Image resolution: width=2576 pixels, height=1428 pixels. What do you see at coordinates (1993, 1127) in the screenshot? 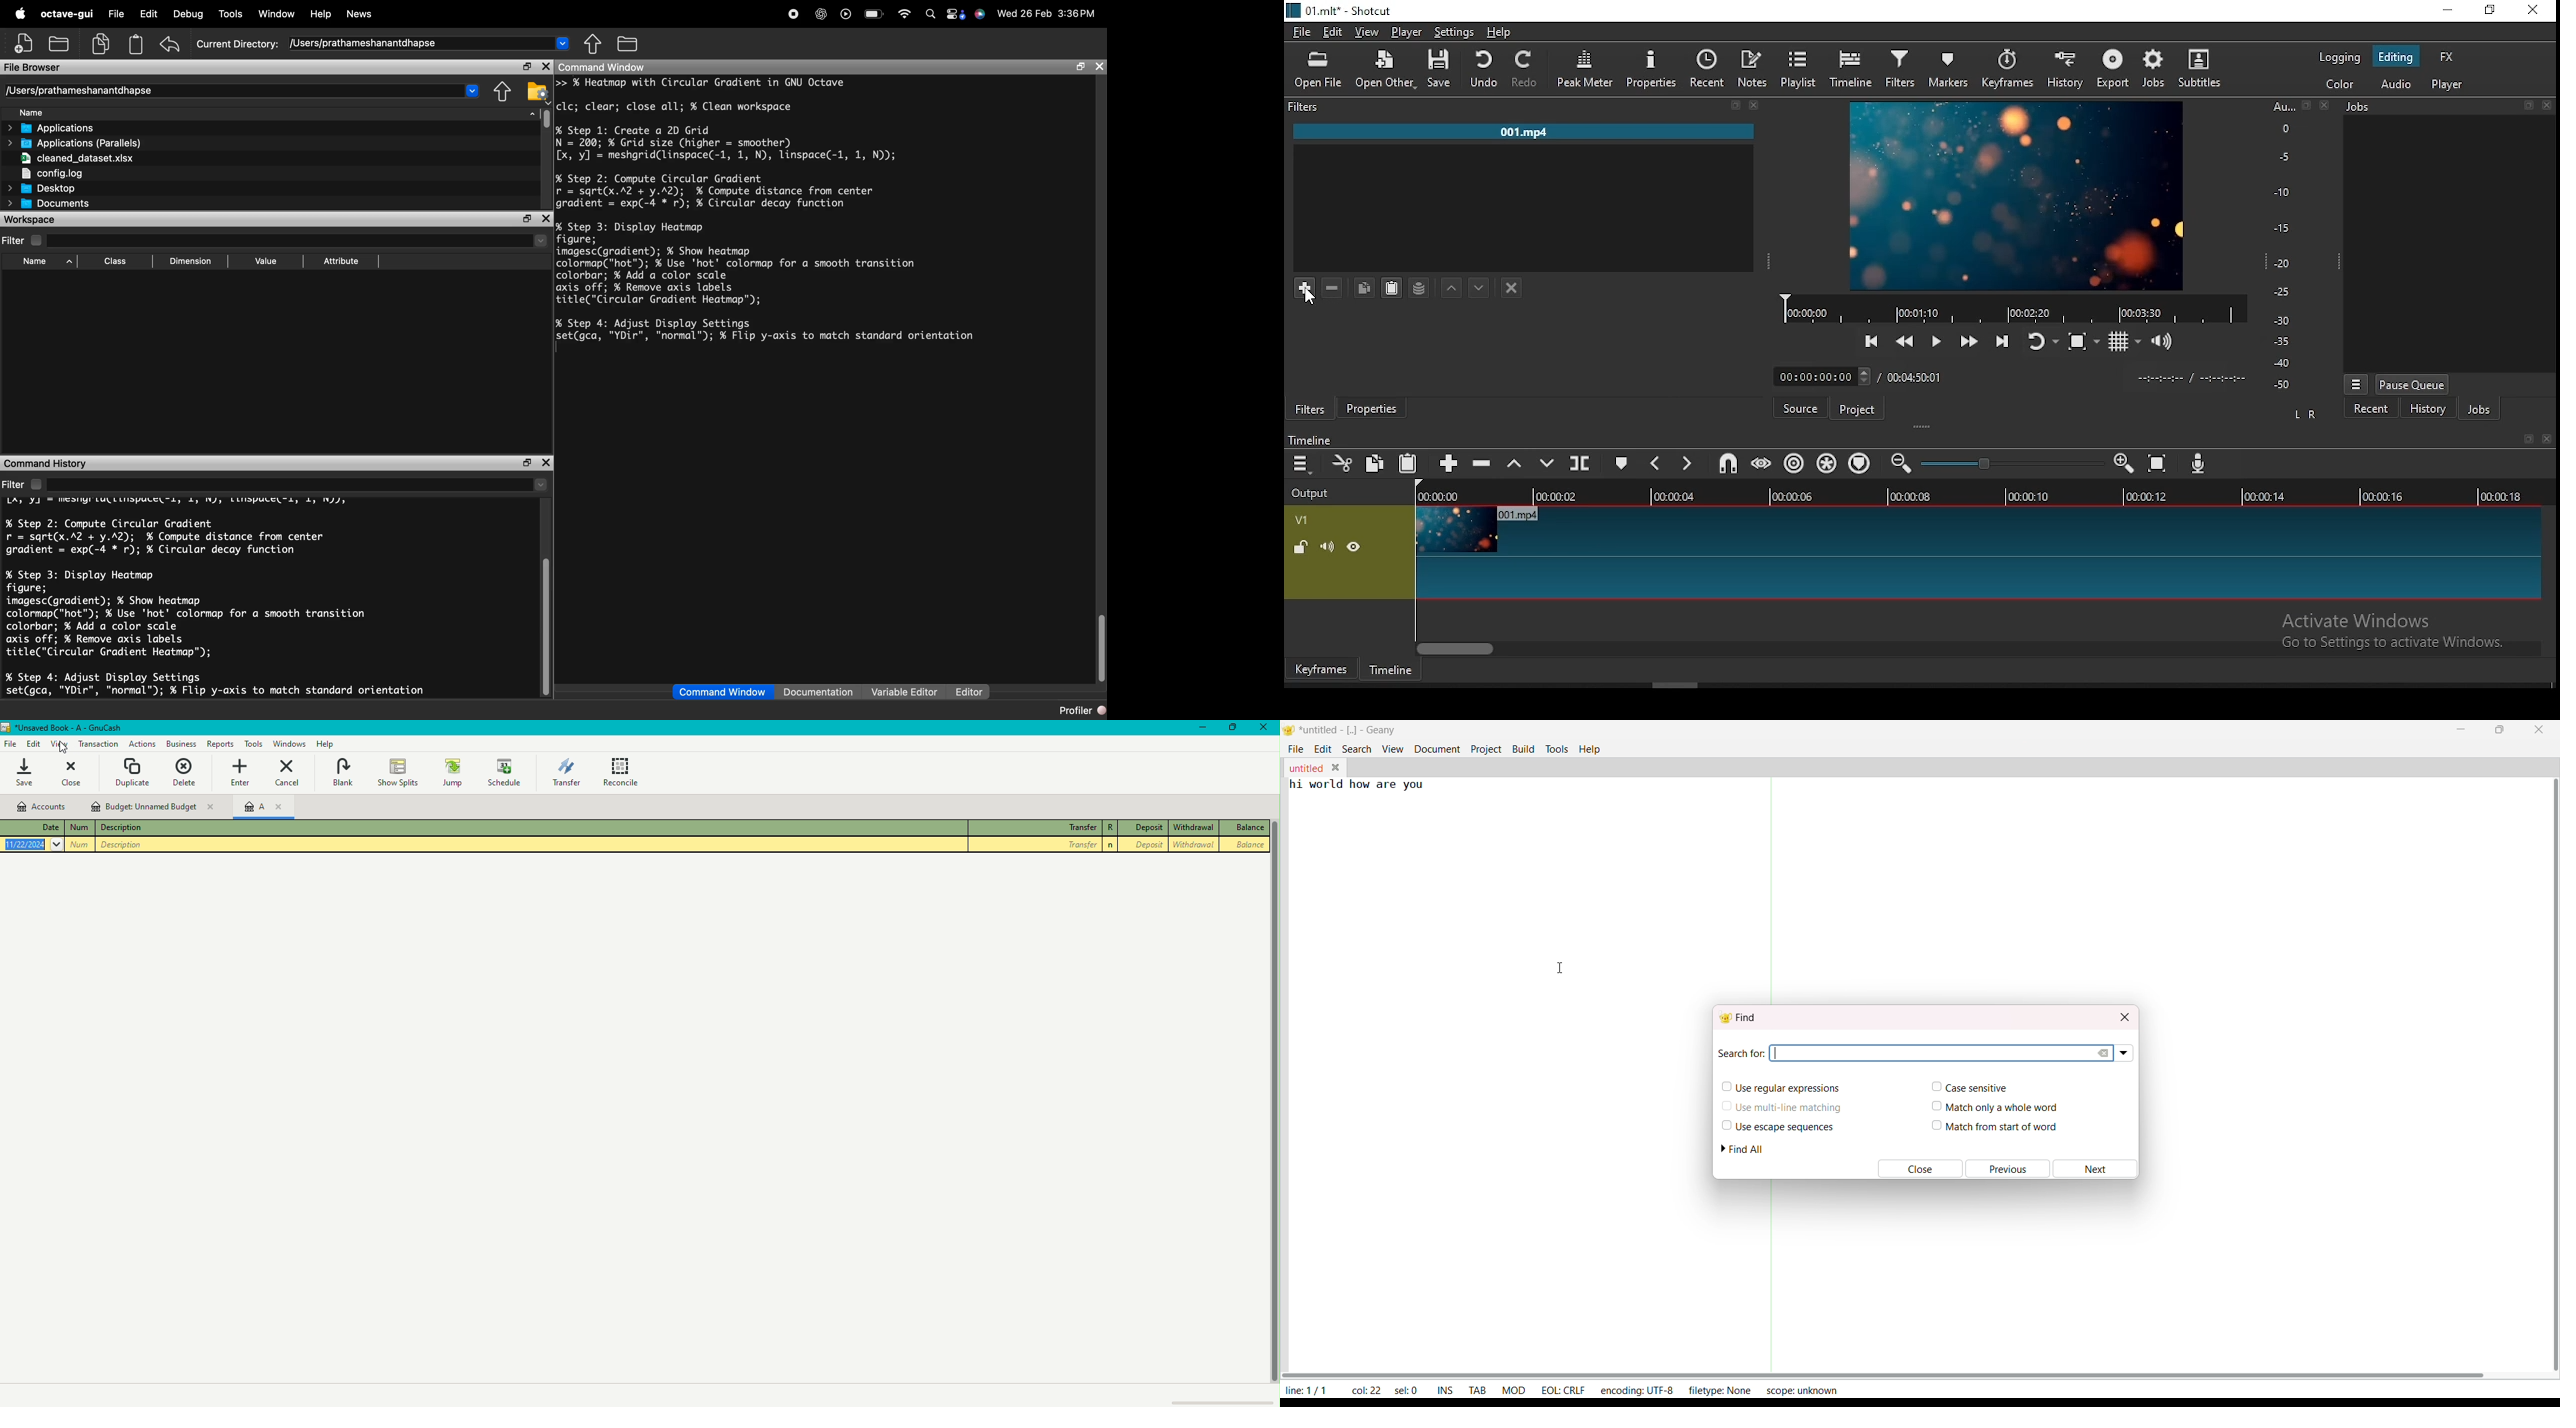
I see `match from start of word` at bounding box center [1993, 1127].